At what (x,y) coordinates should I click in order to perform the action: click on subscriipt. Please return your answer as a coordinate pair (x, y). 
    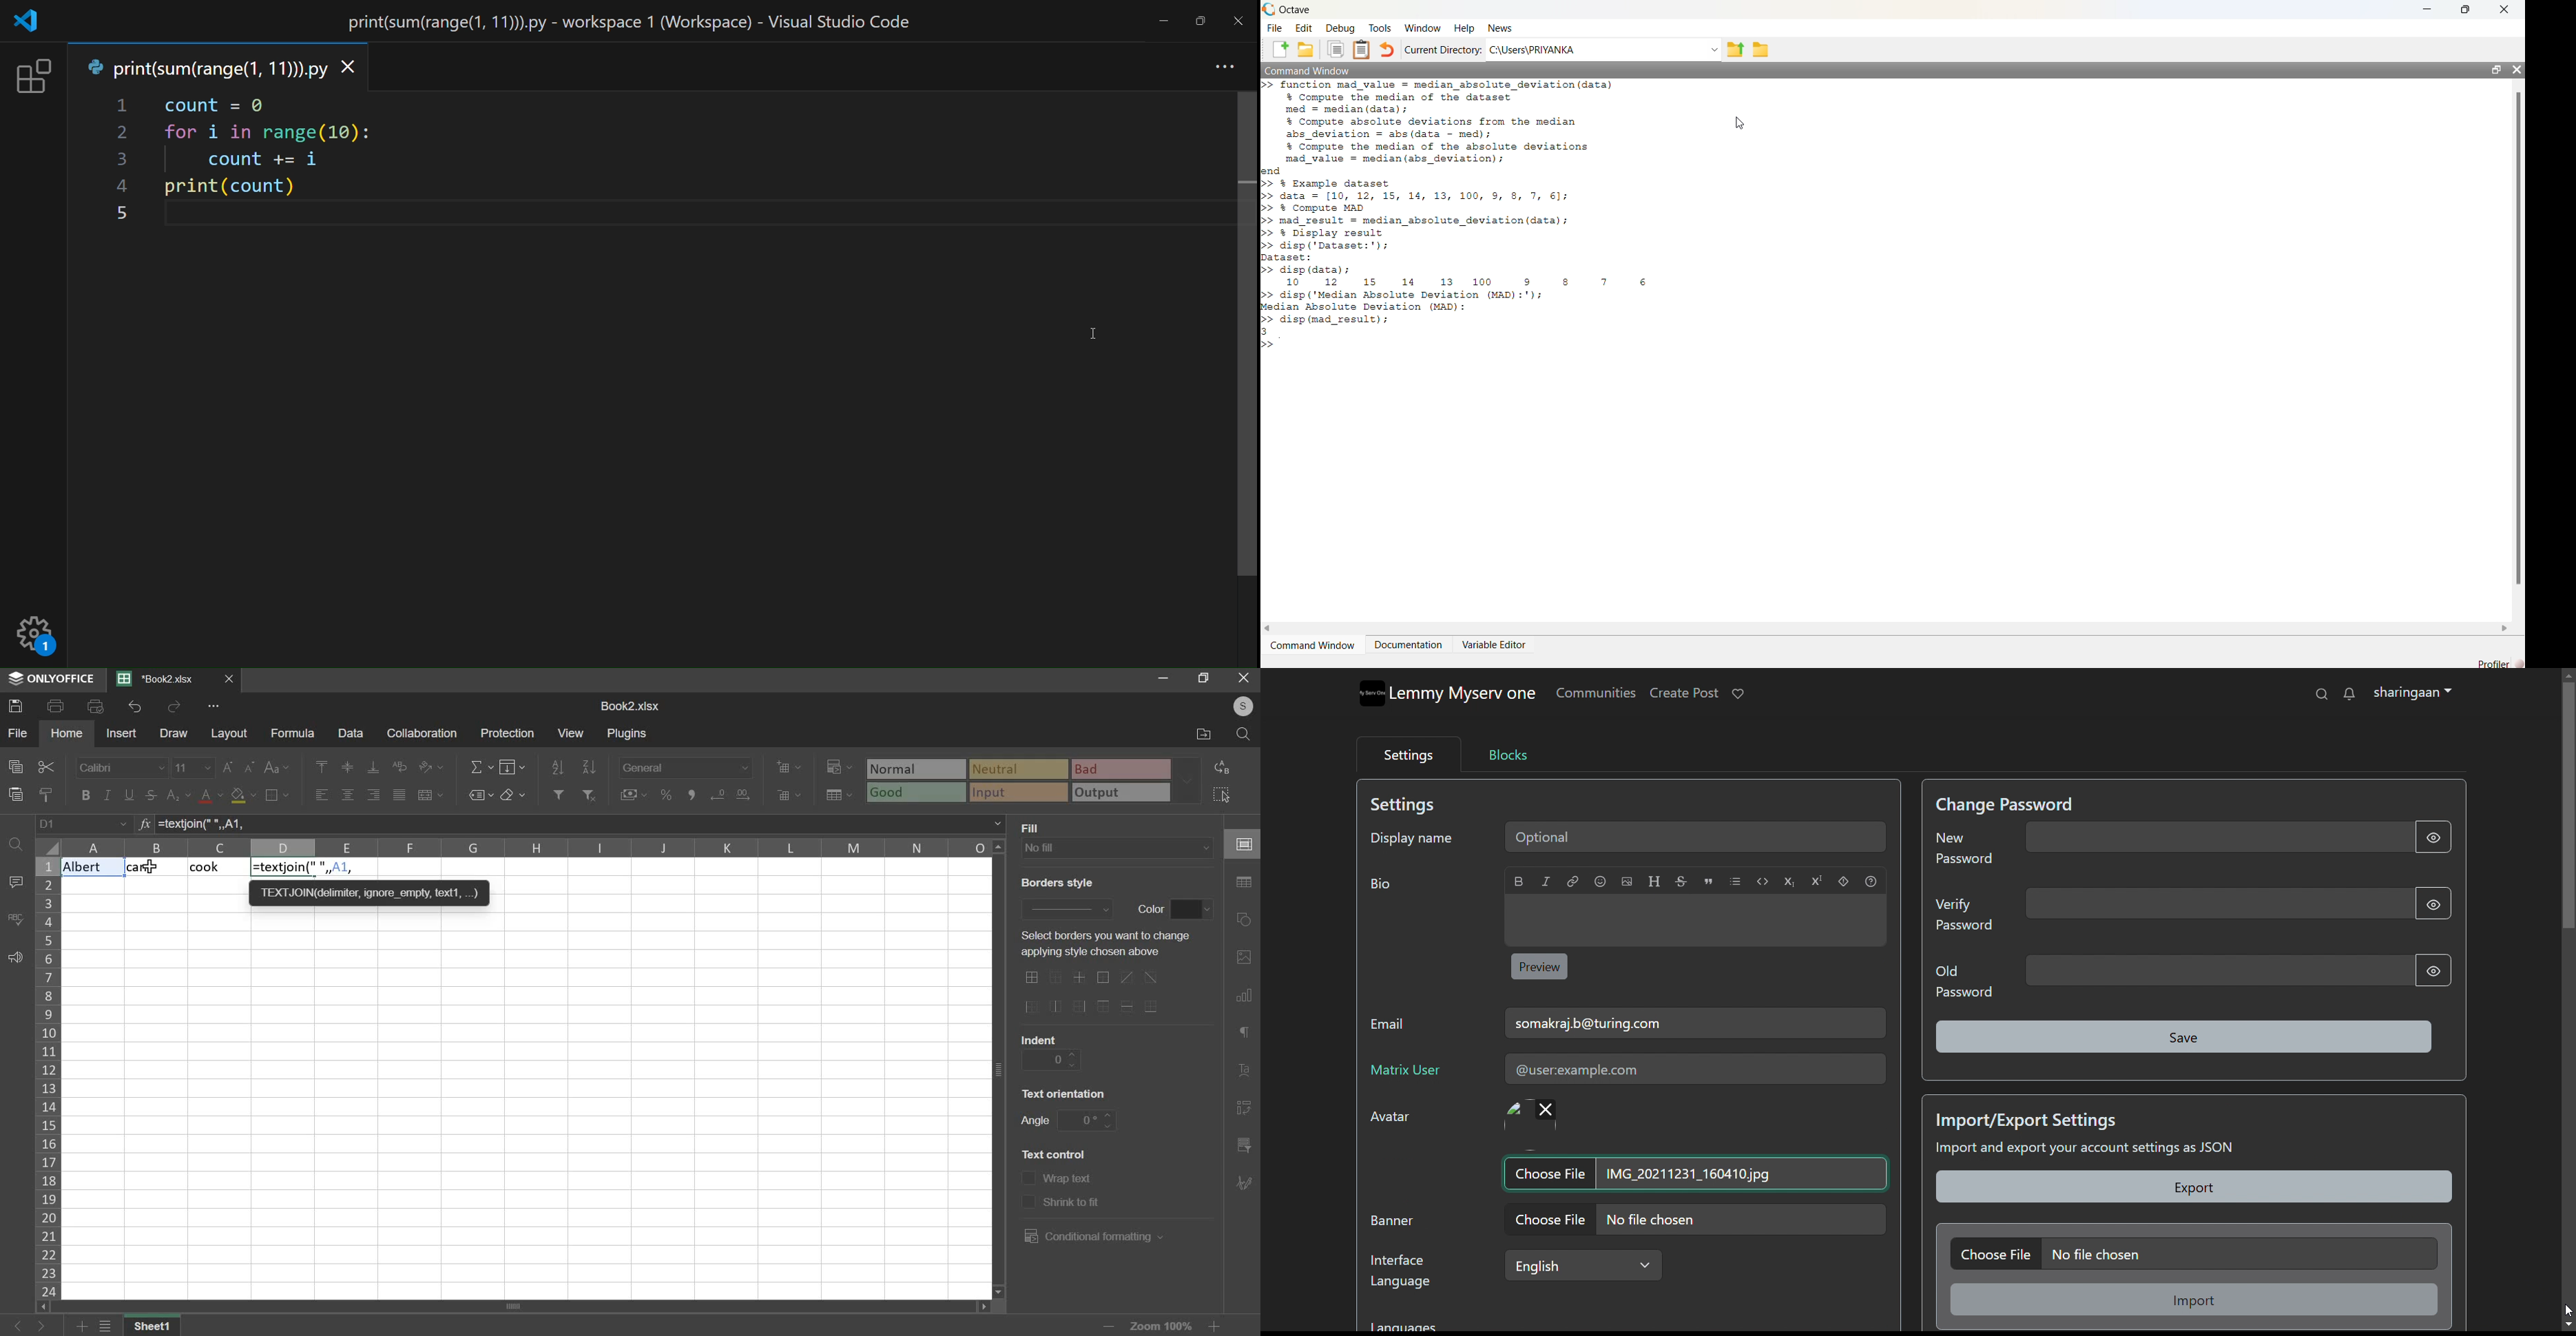
    Looking at the image, I should click on (1789, 882).